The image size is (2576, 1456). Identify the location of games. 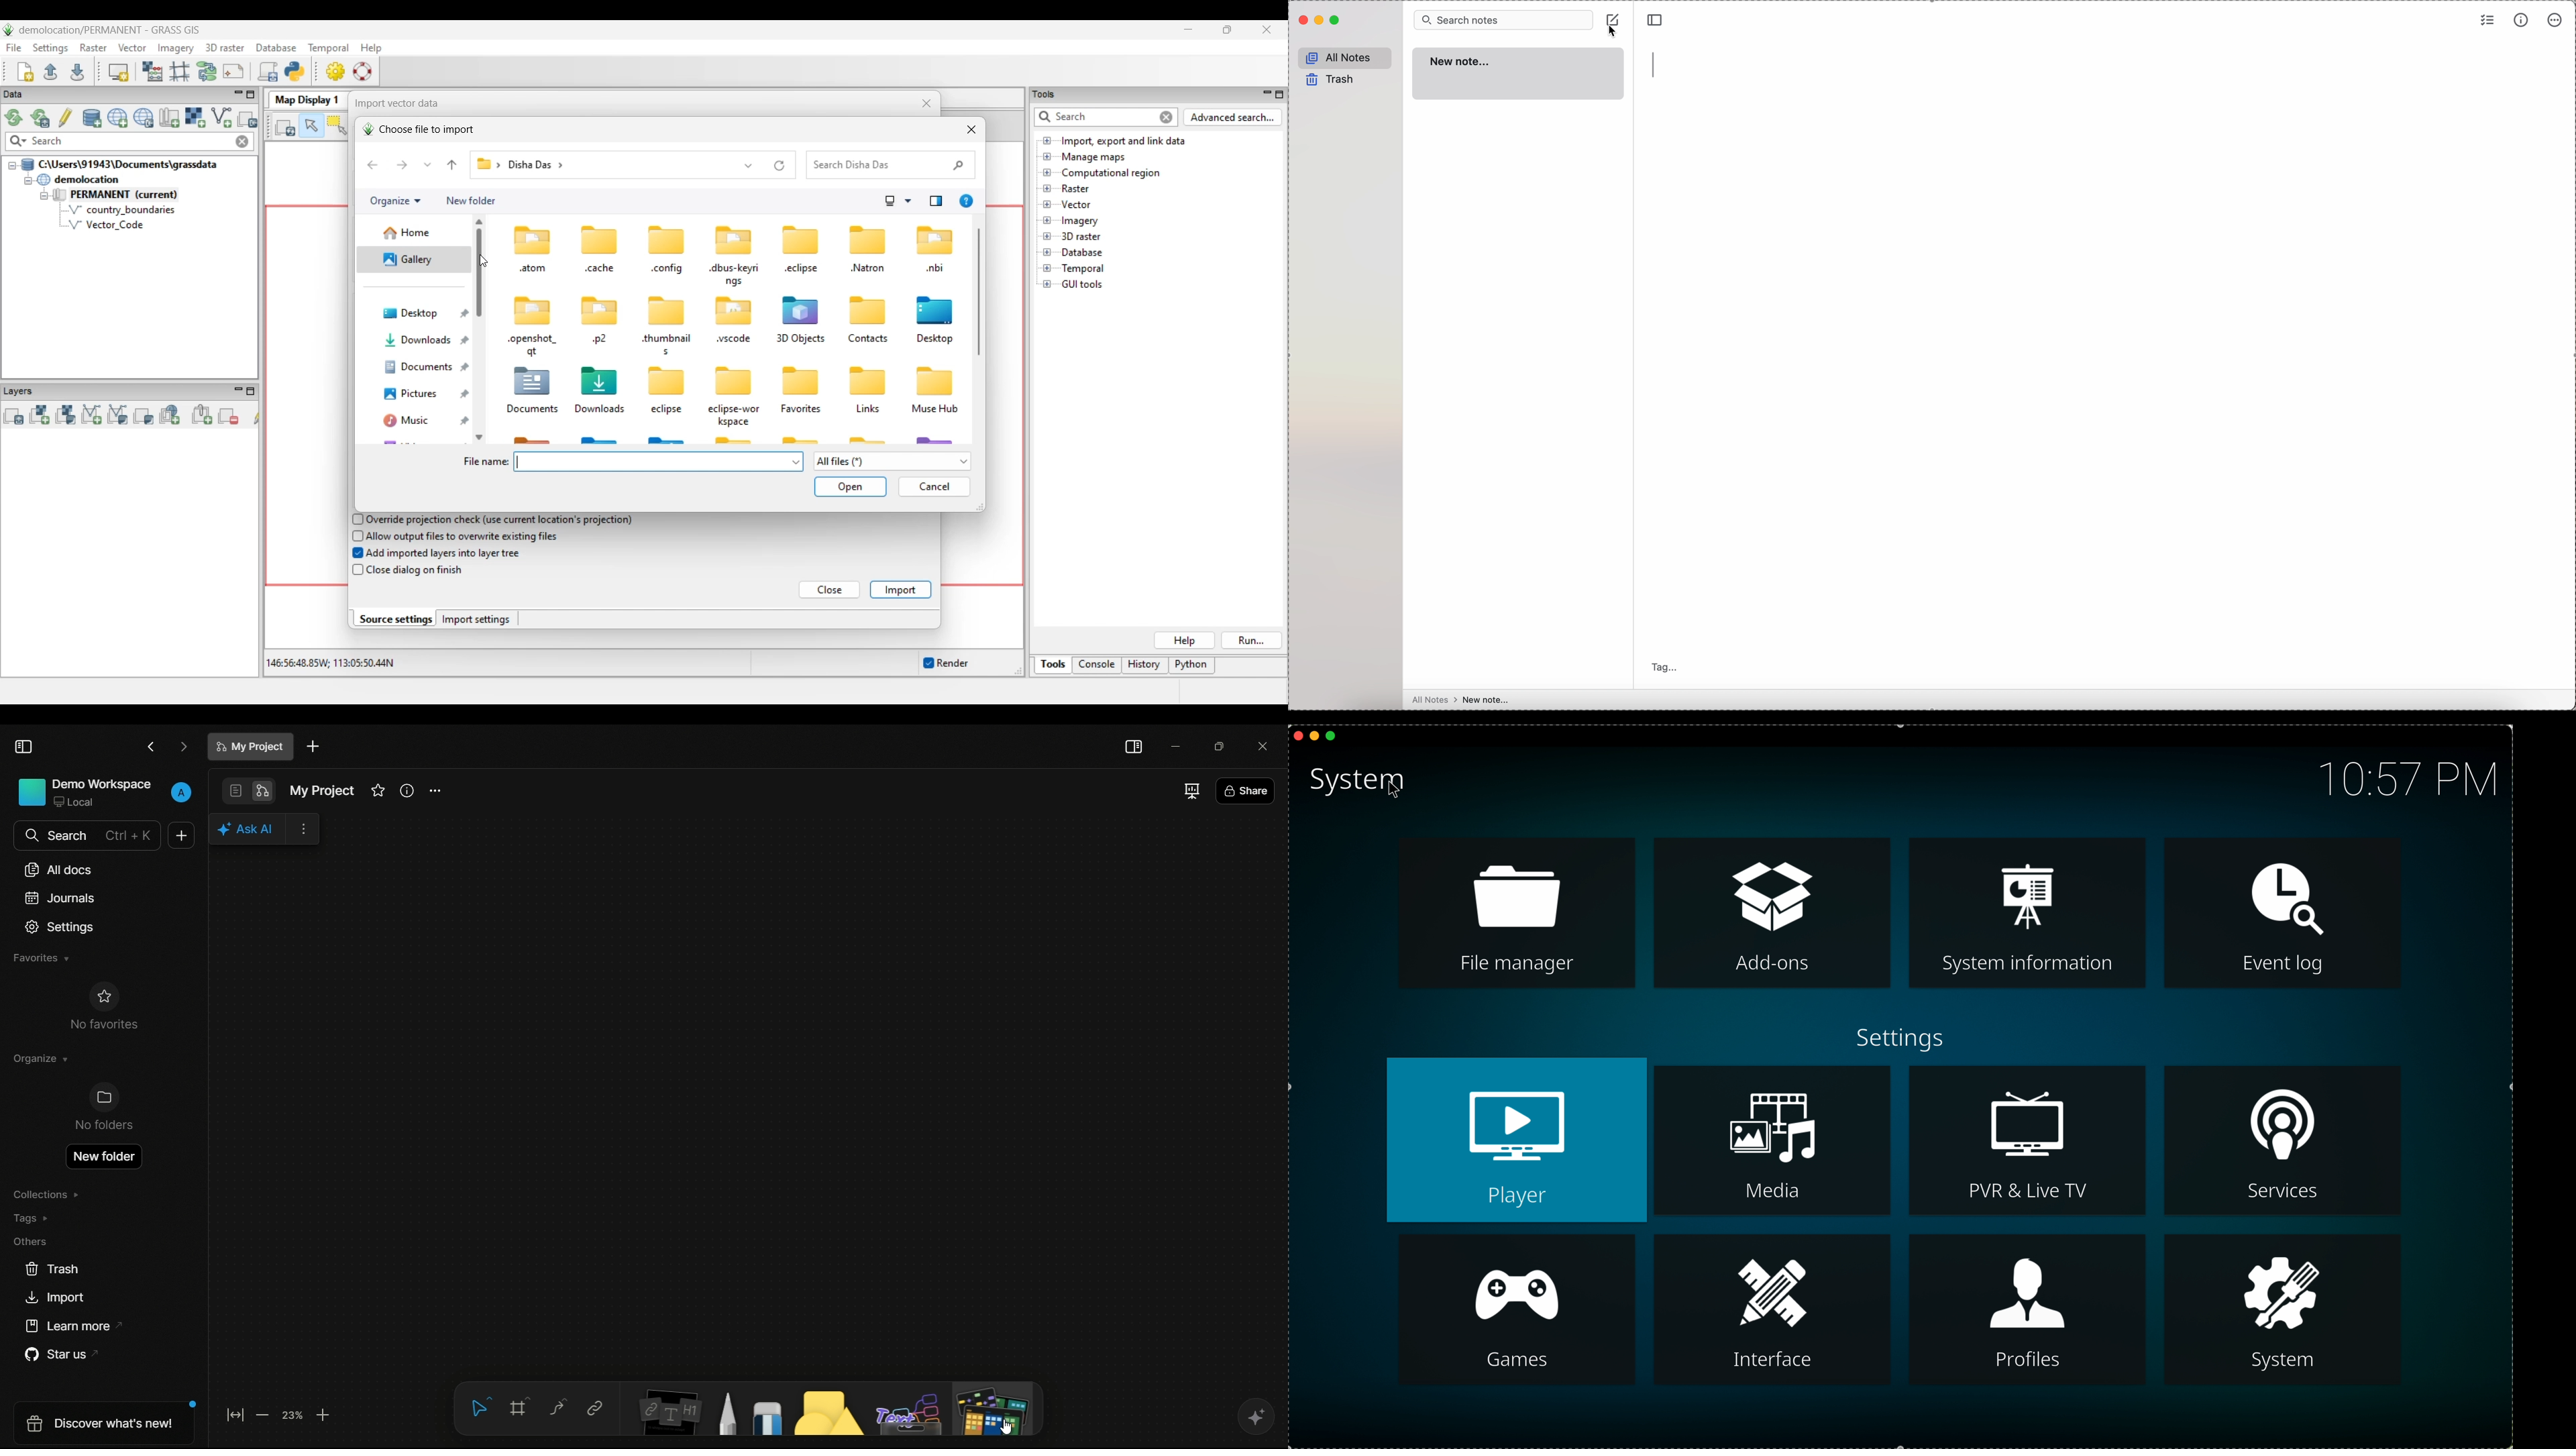
(1519, 1309).